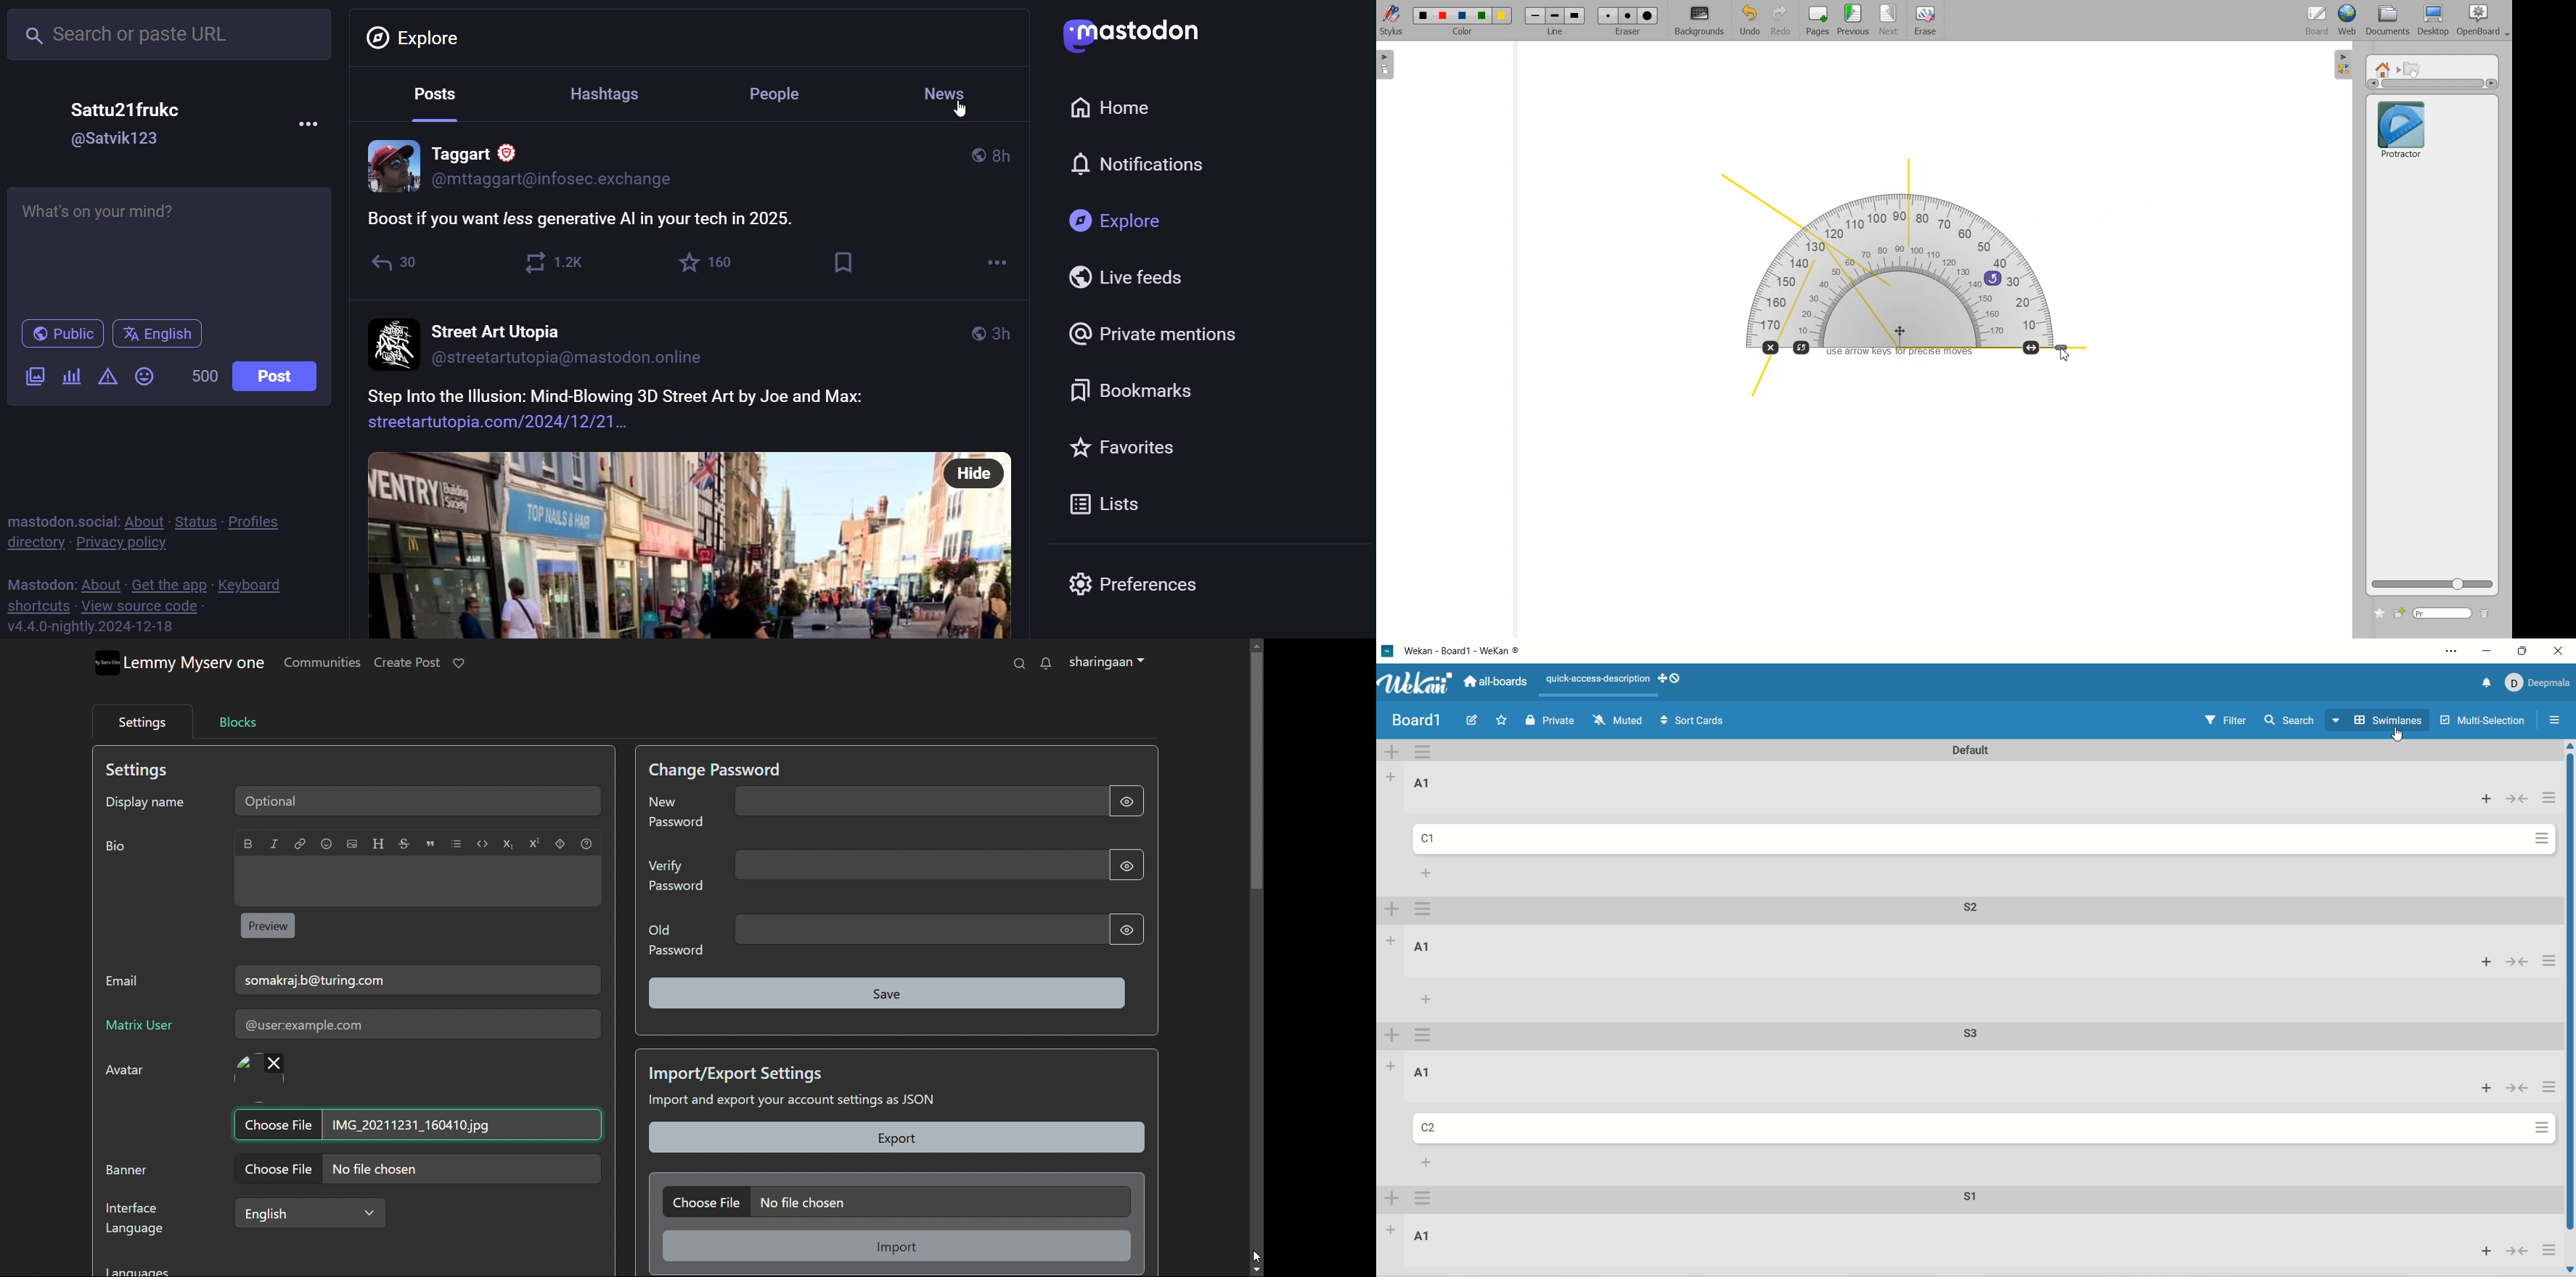  Describe the element at coordinates (1957, 750) in the screenshot. I see `default` at that location.